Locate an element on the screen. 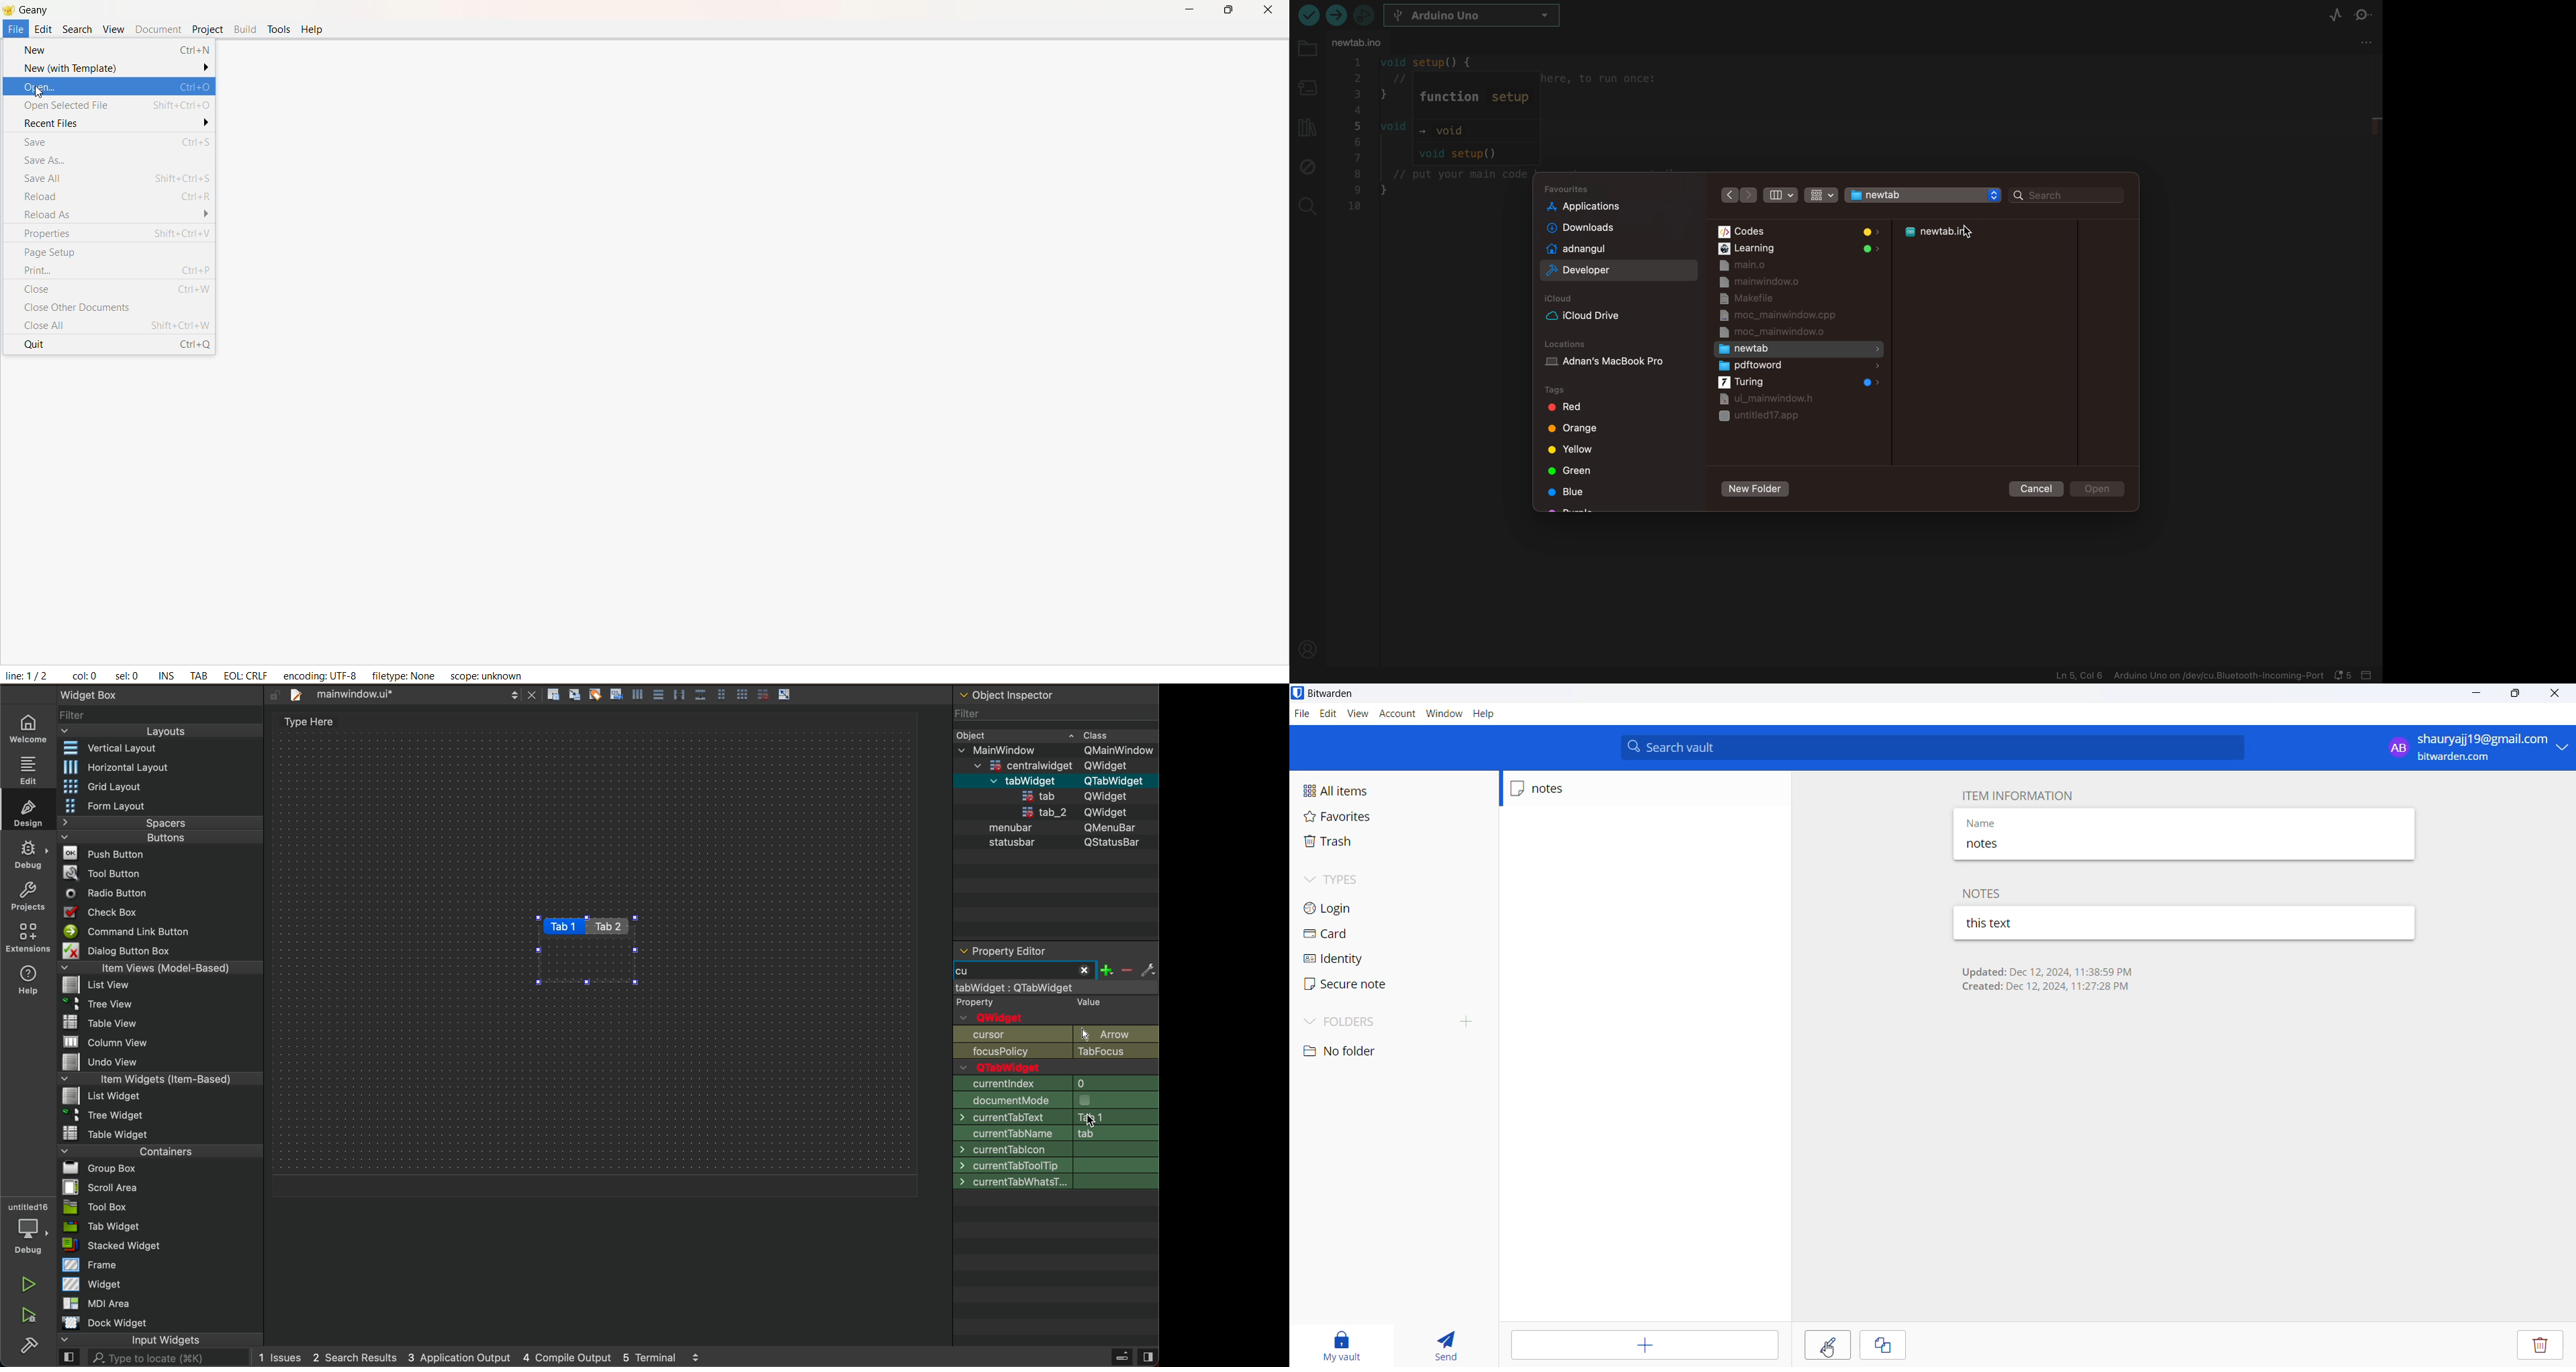 The image size is (2576, 1372). tags is located at coordinates (1572, 492).